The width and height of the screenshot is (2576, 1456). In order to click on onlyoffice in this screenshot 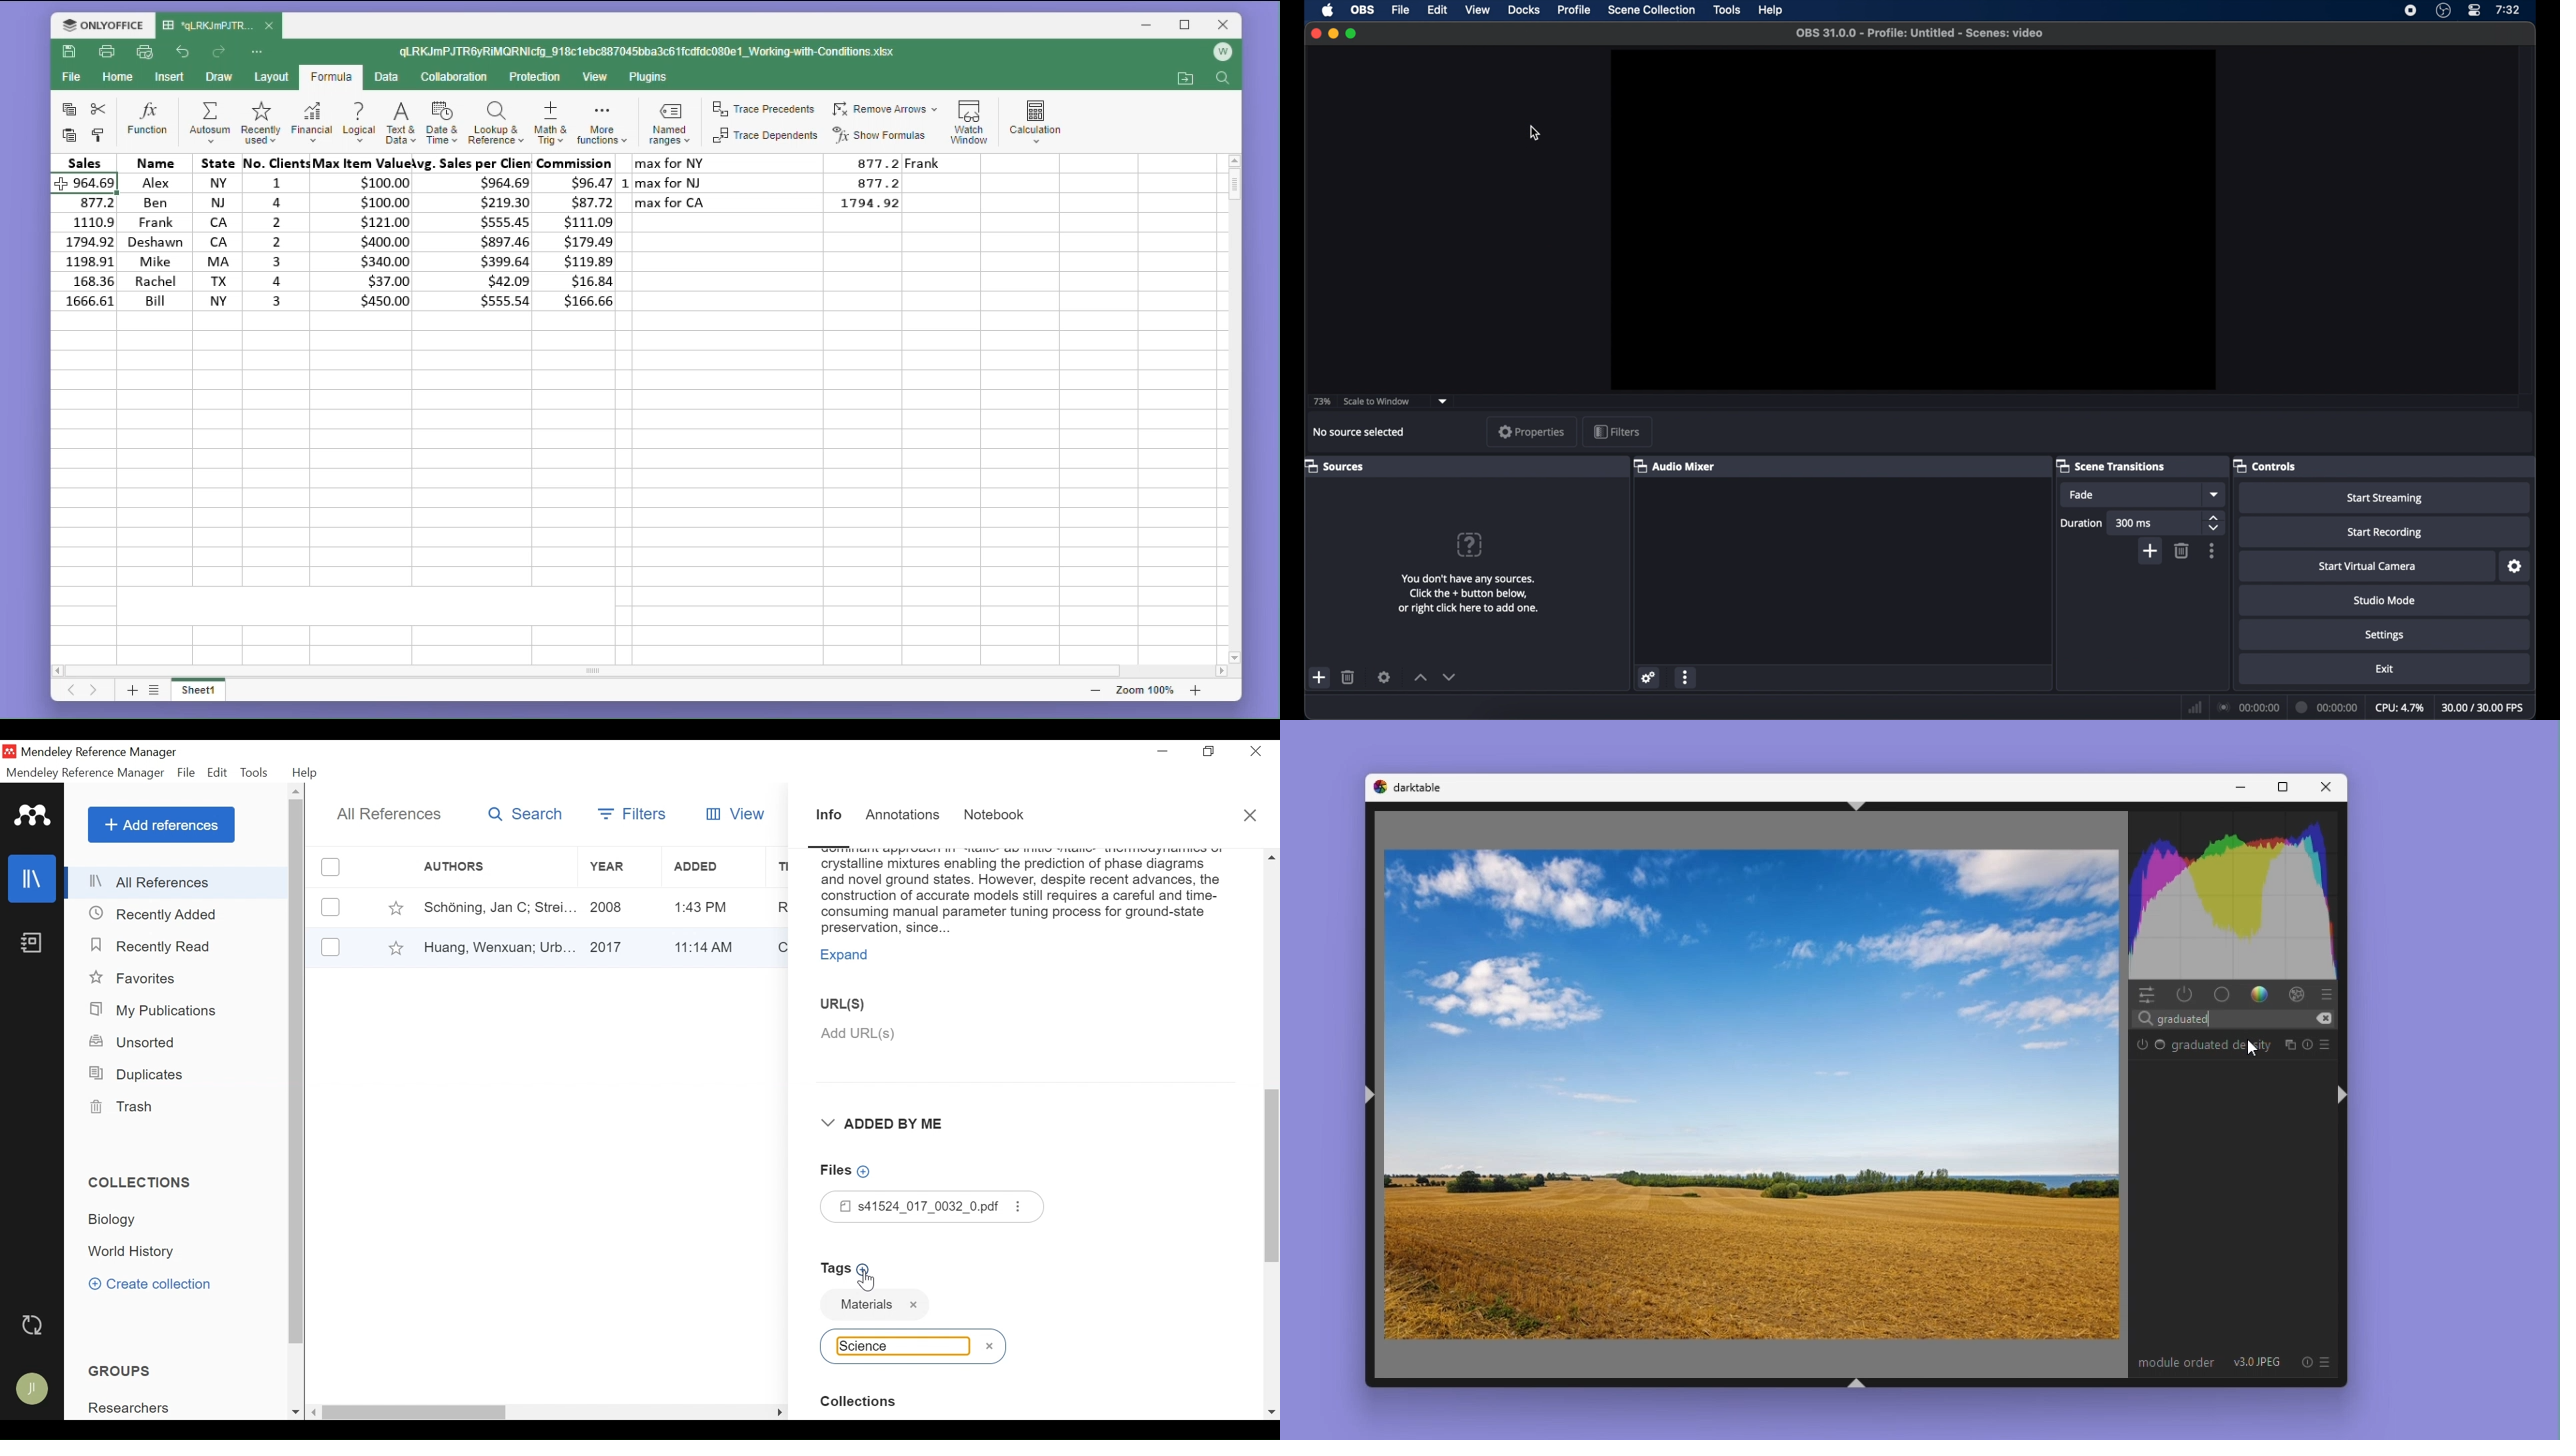, I will do `click(98, 24)`.